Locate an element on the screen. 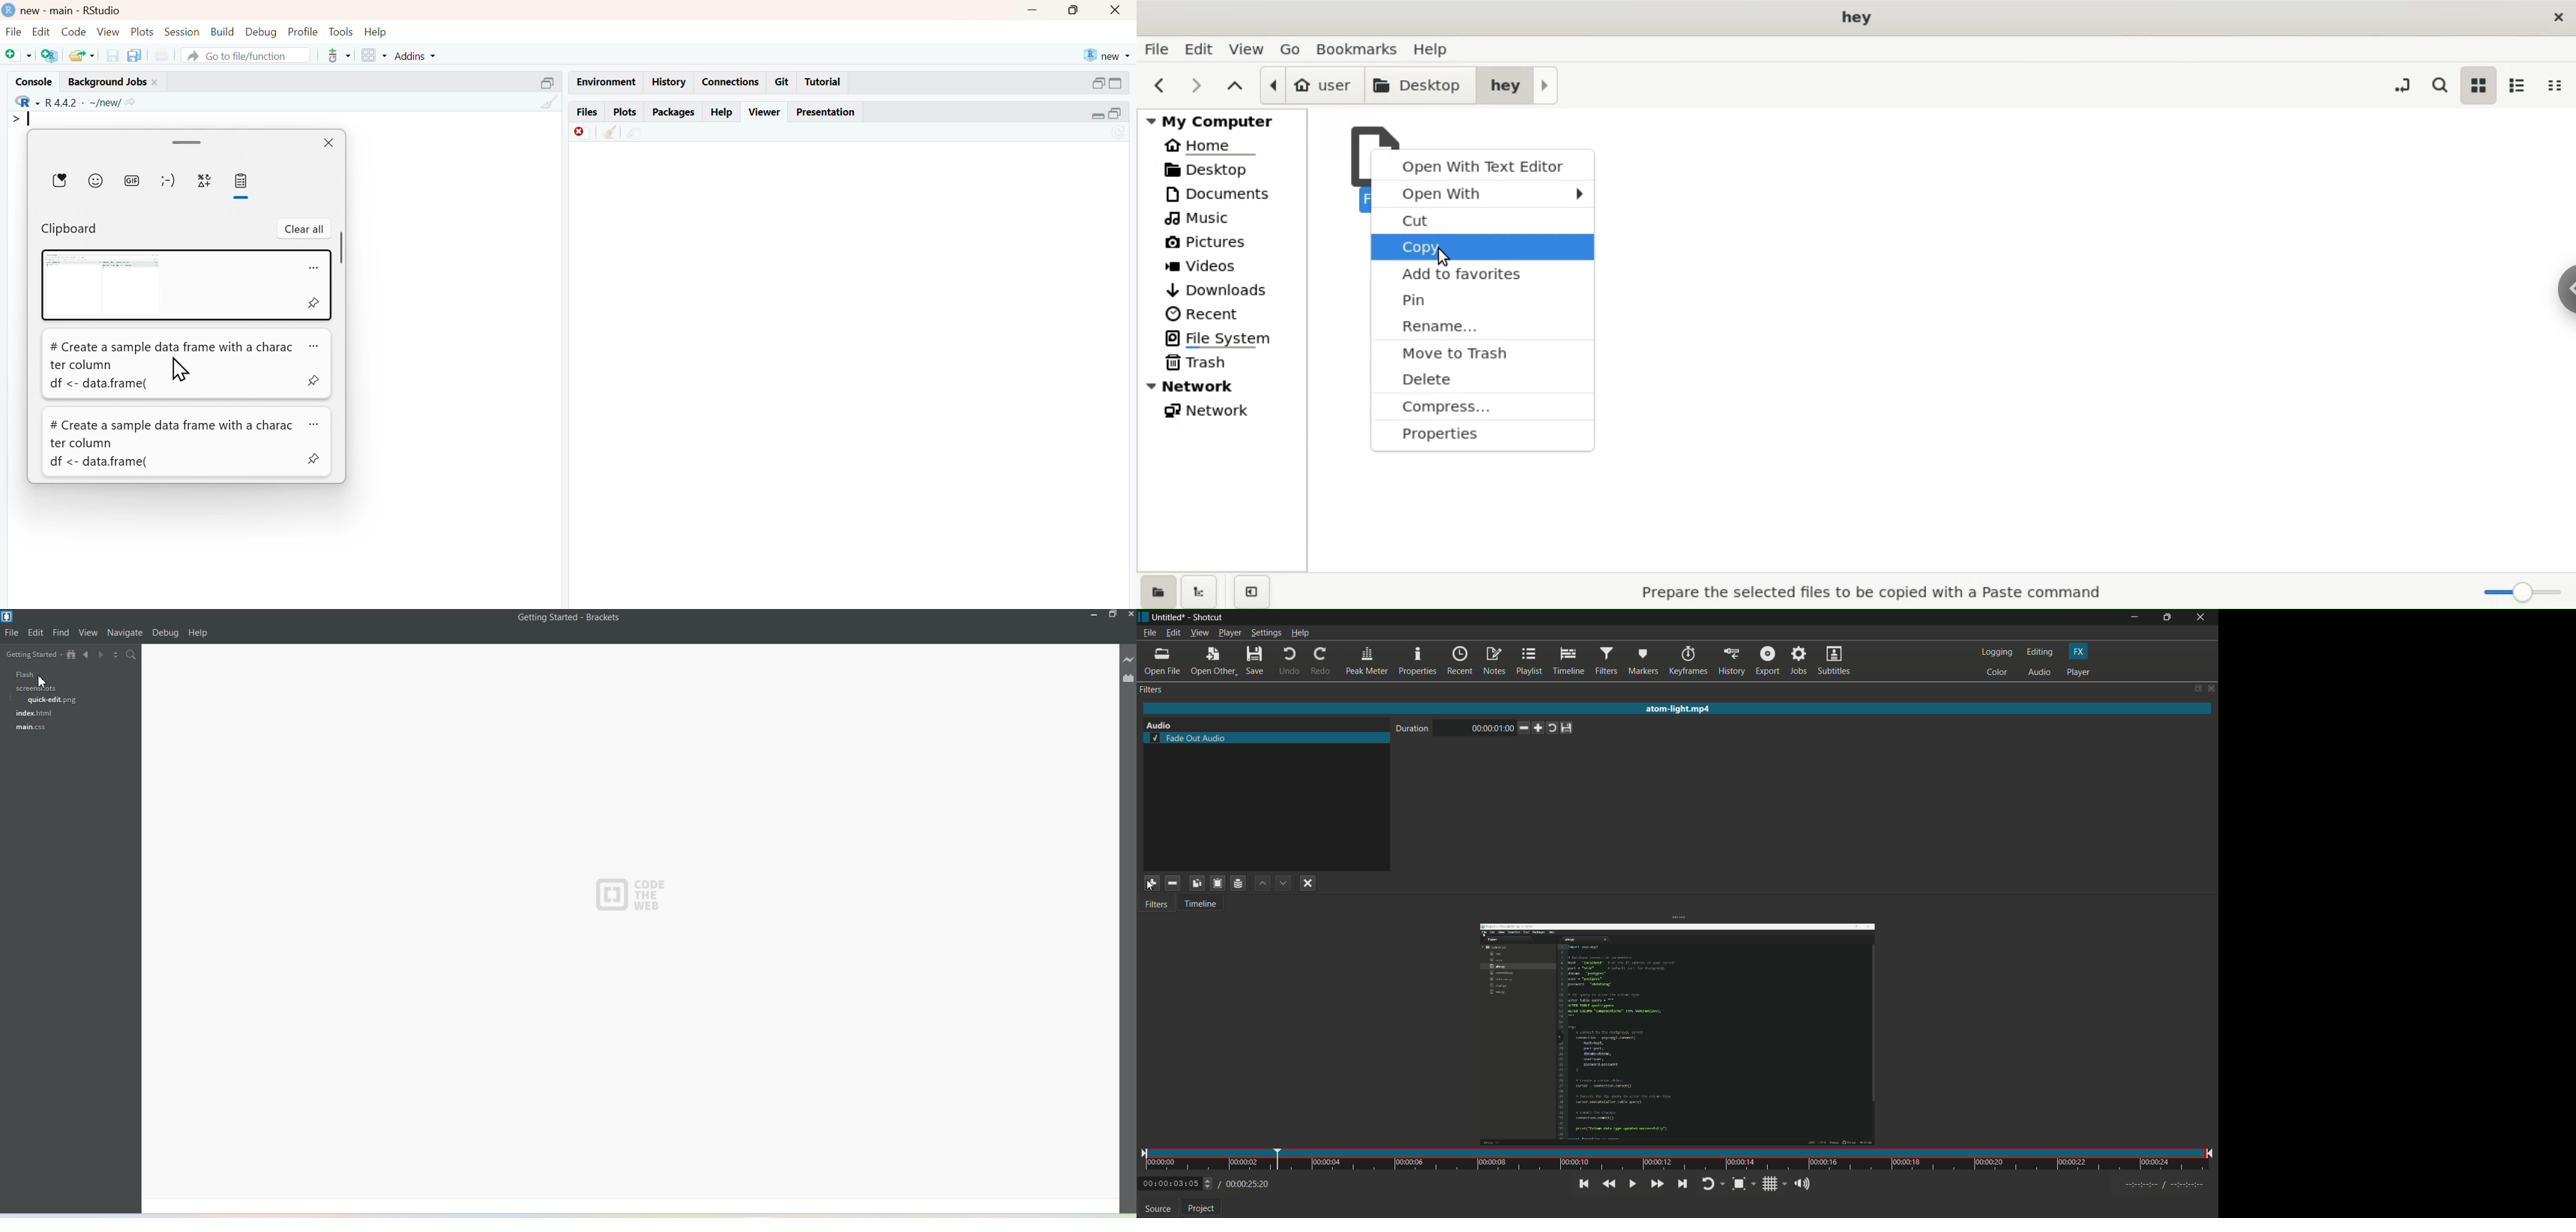  Screenshot  is located at coordinates (107, 286).